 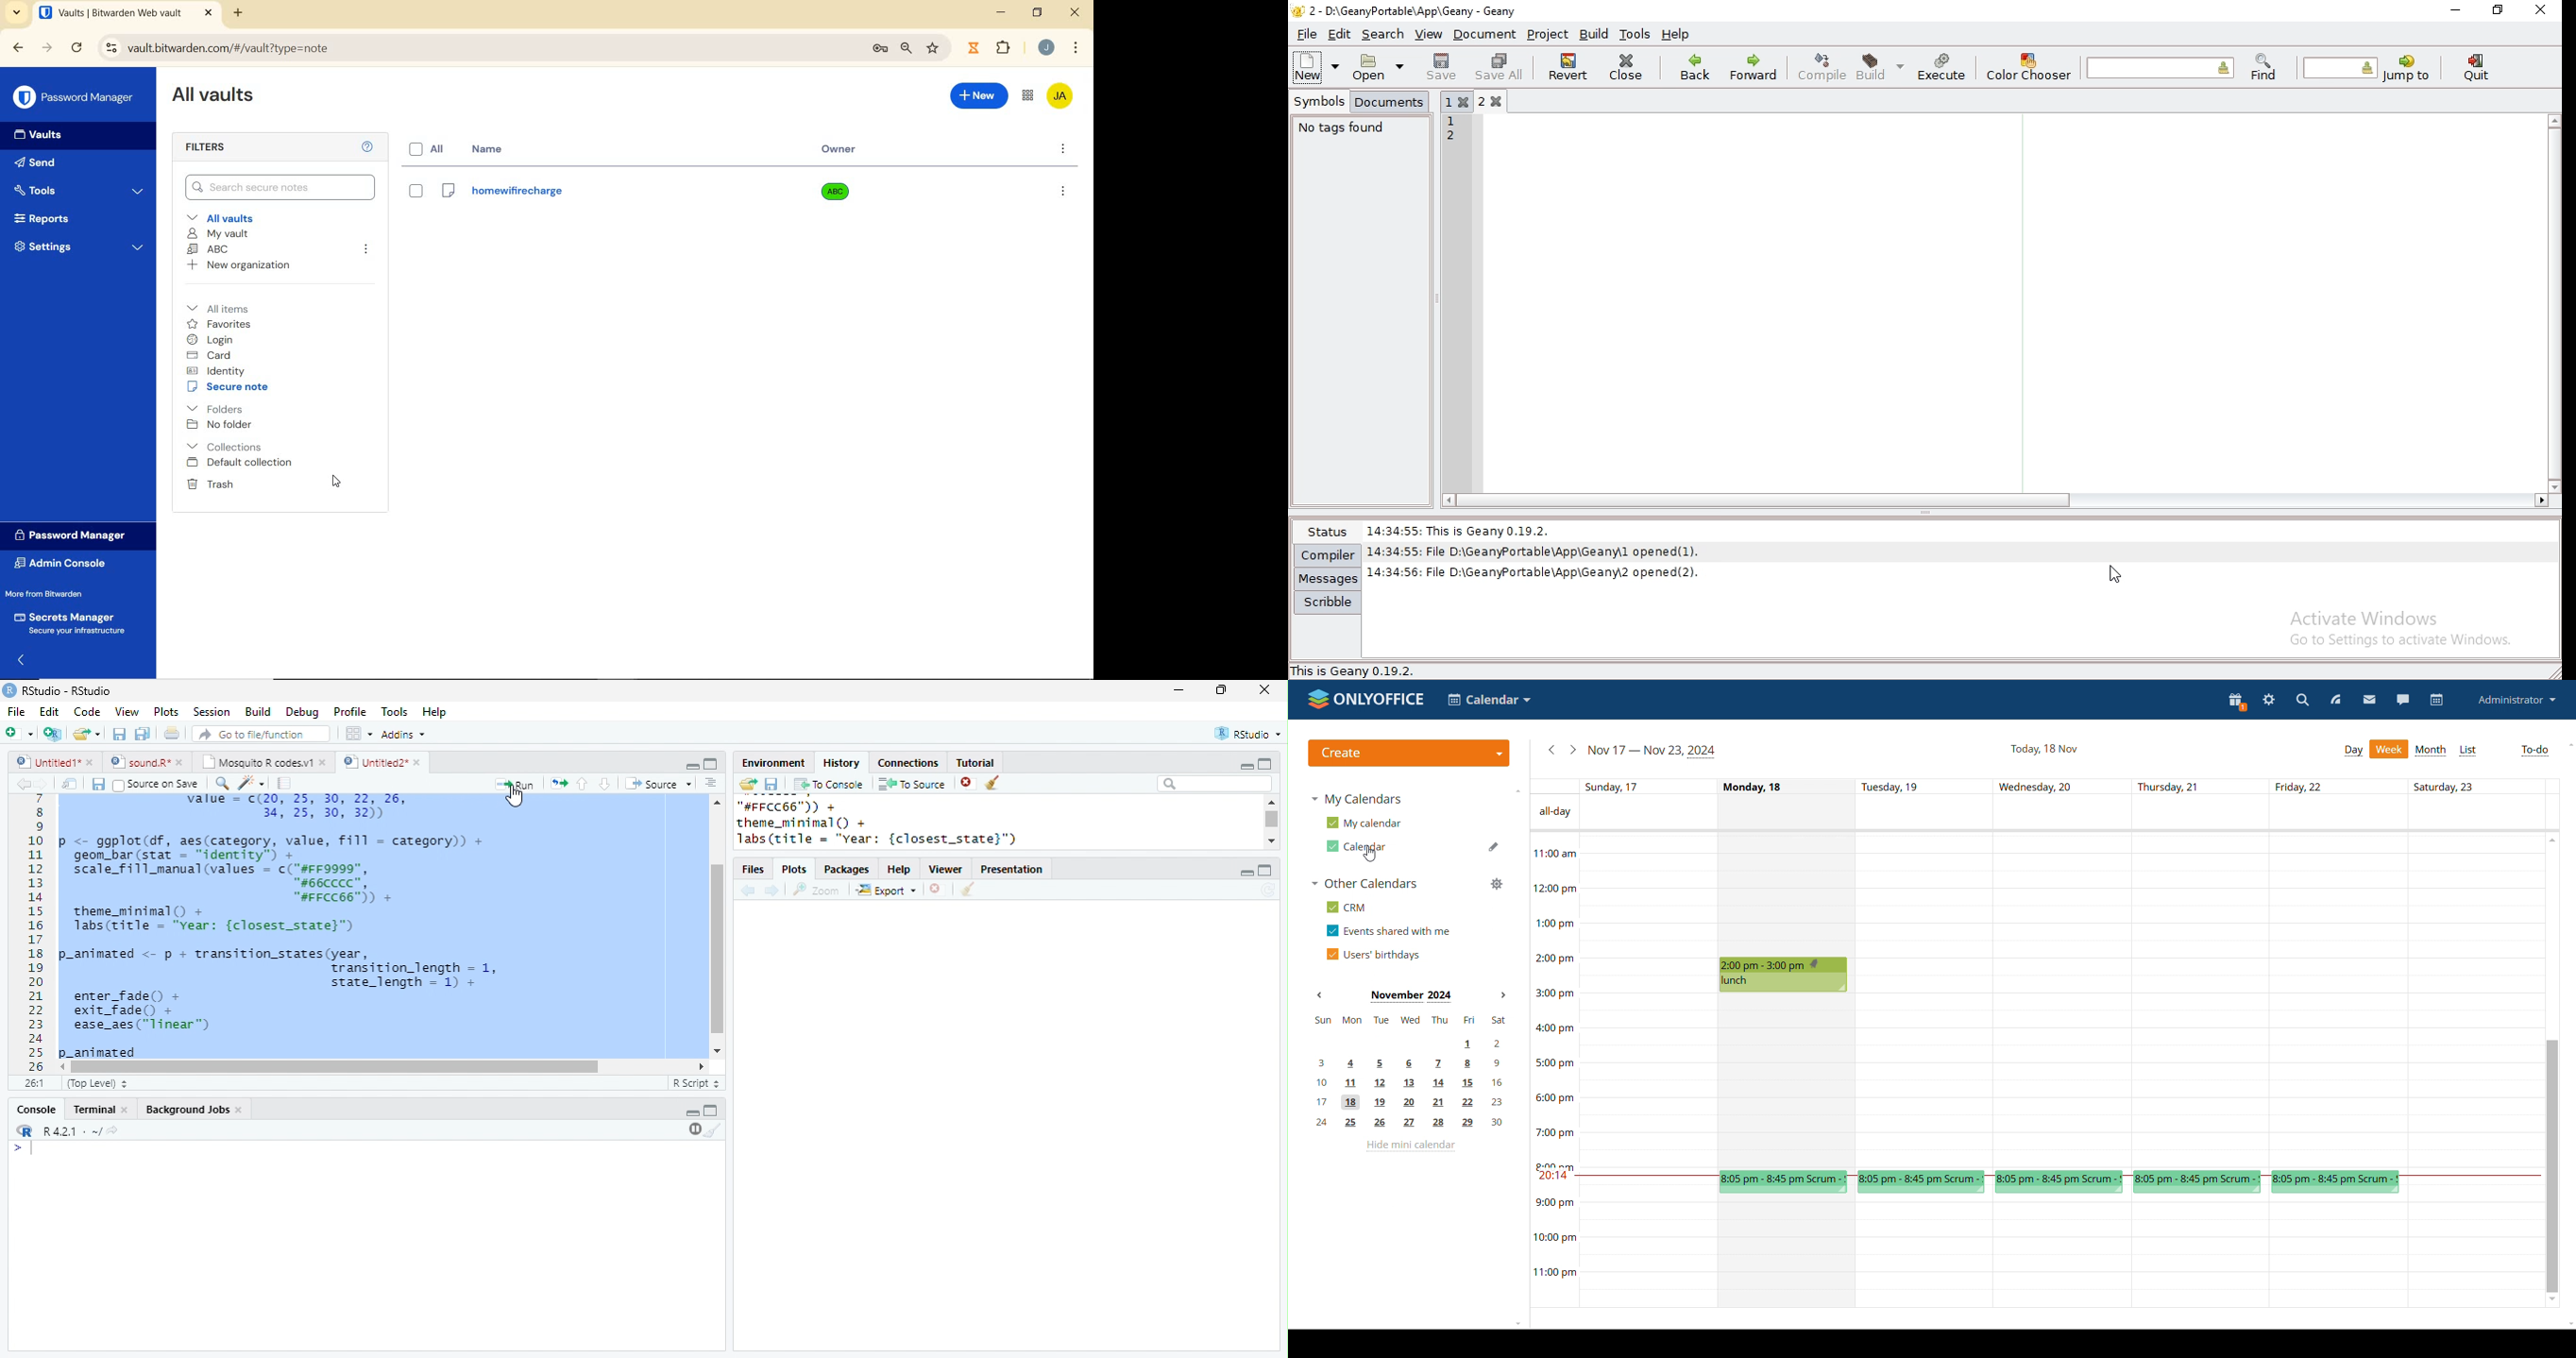 What do you see at coordinates (749, 784) in the screenshot?
I see `open folder` at bounding box center [749, 784].